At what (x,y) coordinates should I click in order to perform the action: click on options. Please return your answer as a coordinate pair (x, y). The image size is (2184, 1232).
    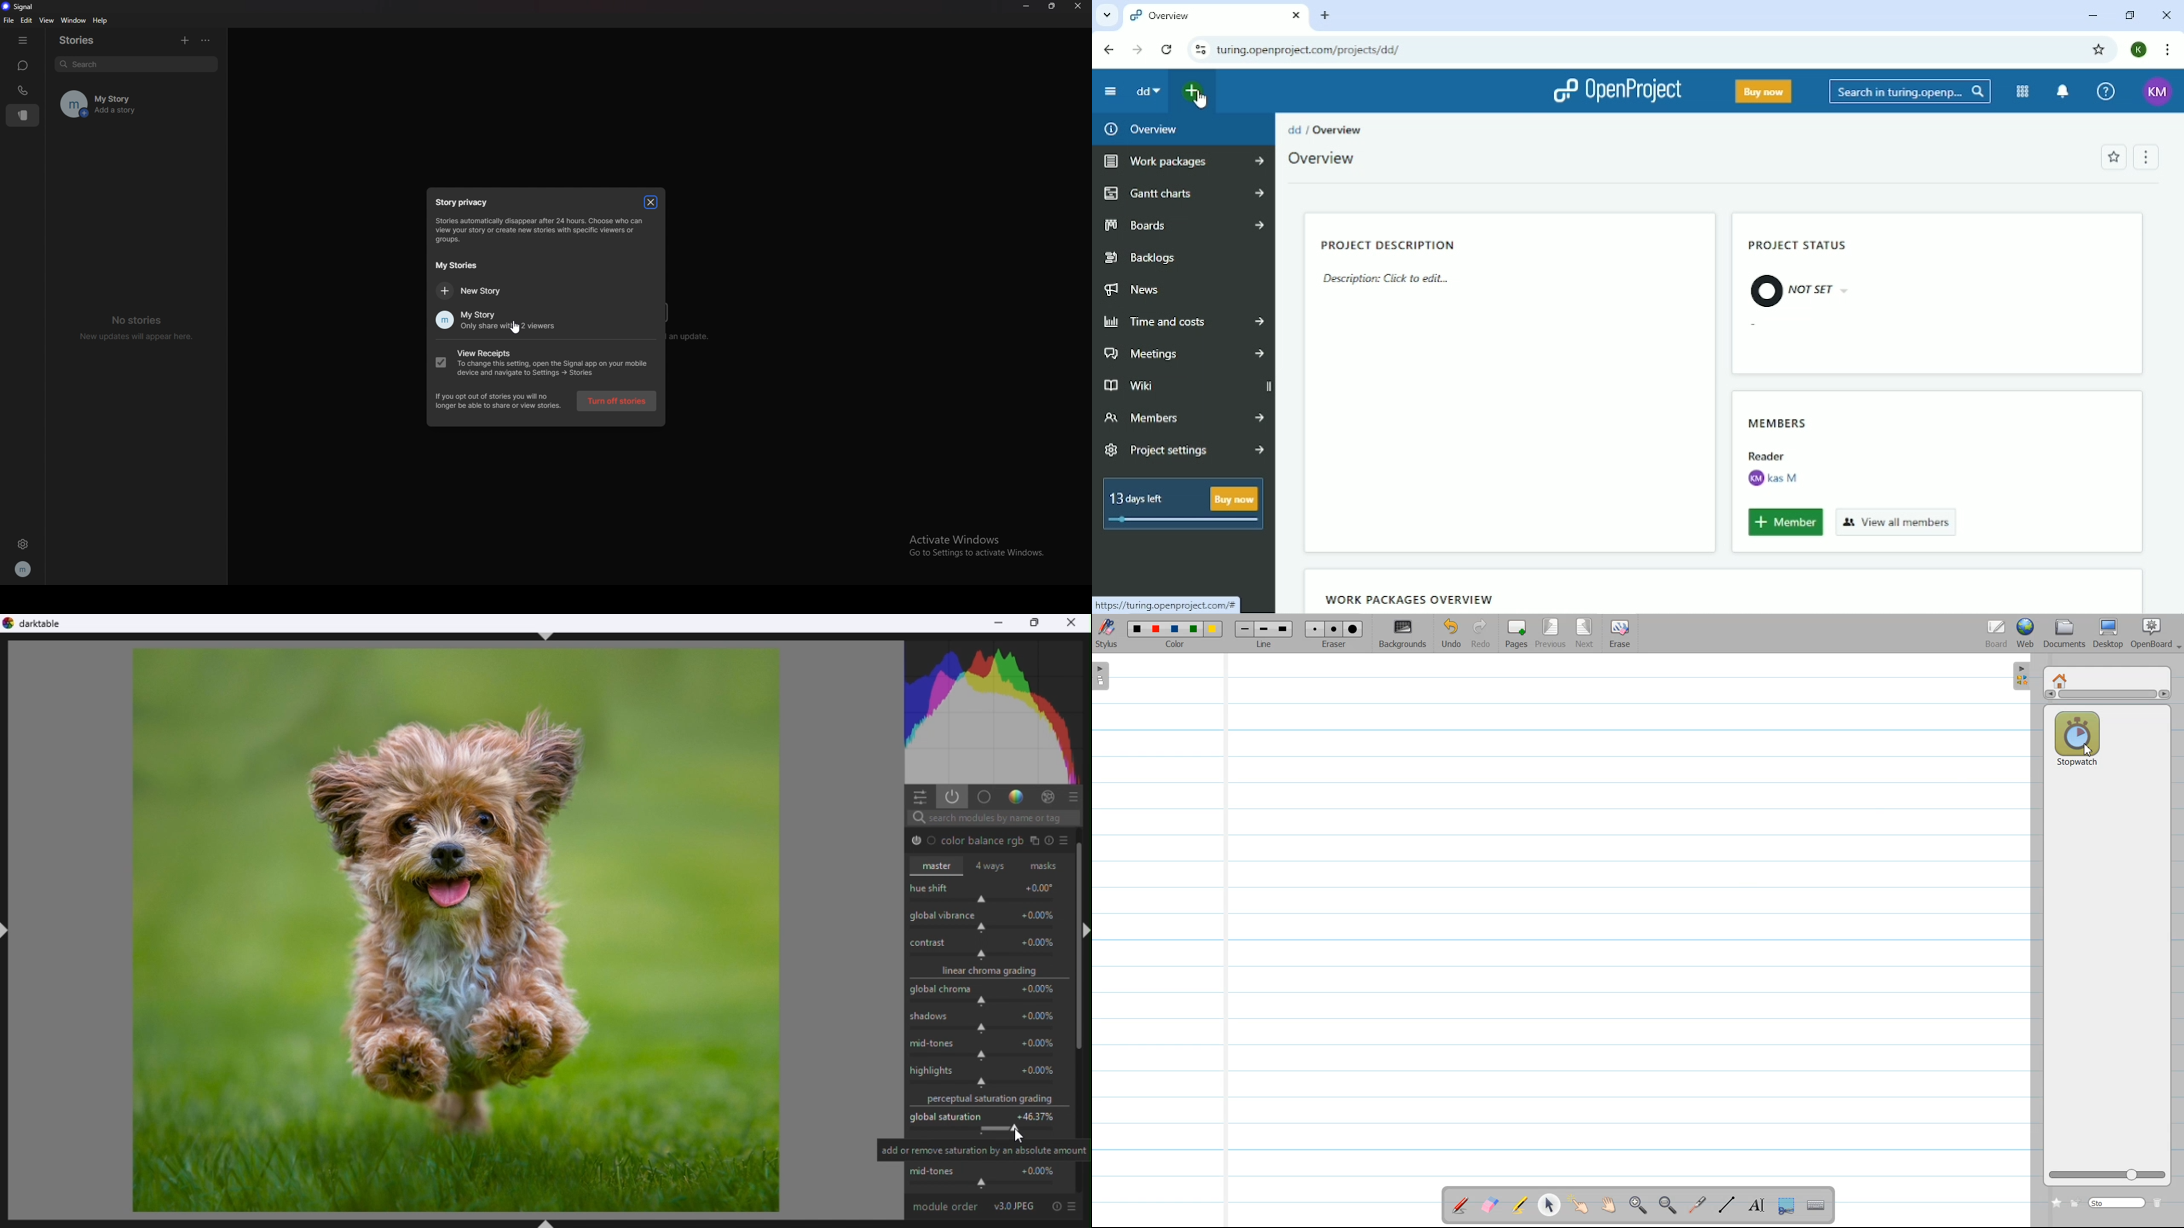
    Looking at the image, I should click on (205, 40).